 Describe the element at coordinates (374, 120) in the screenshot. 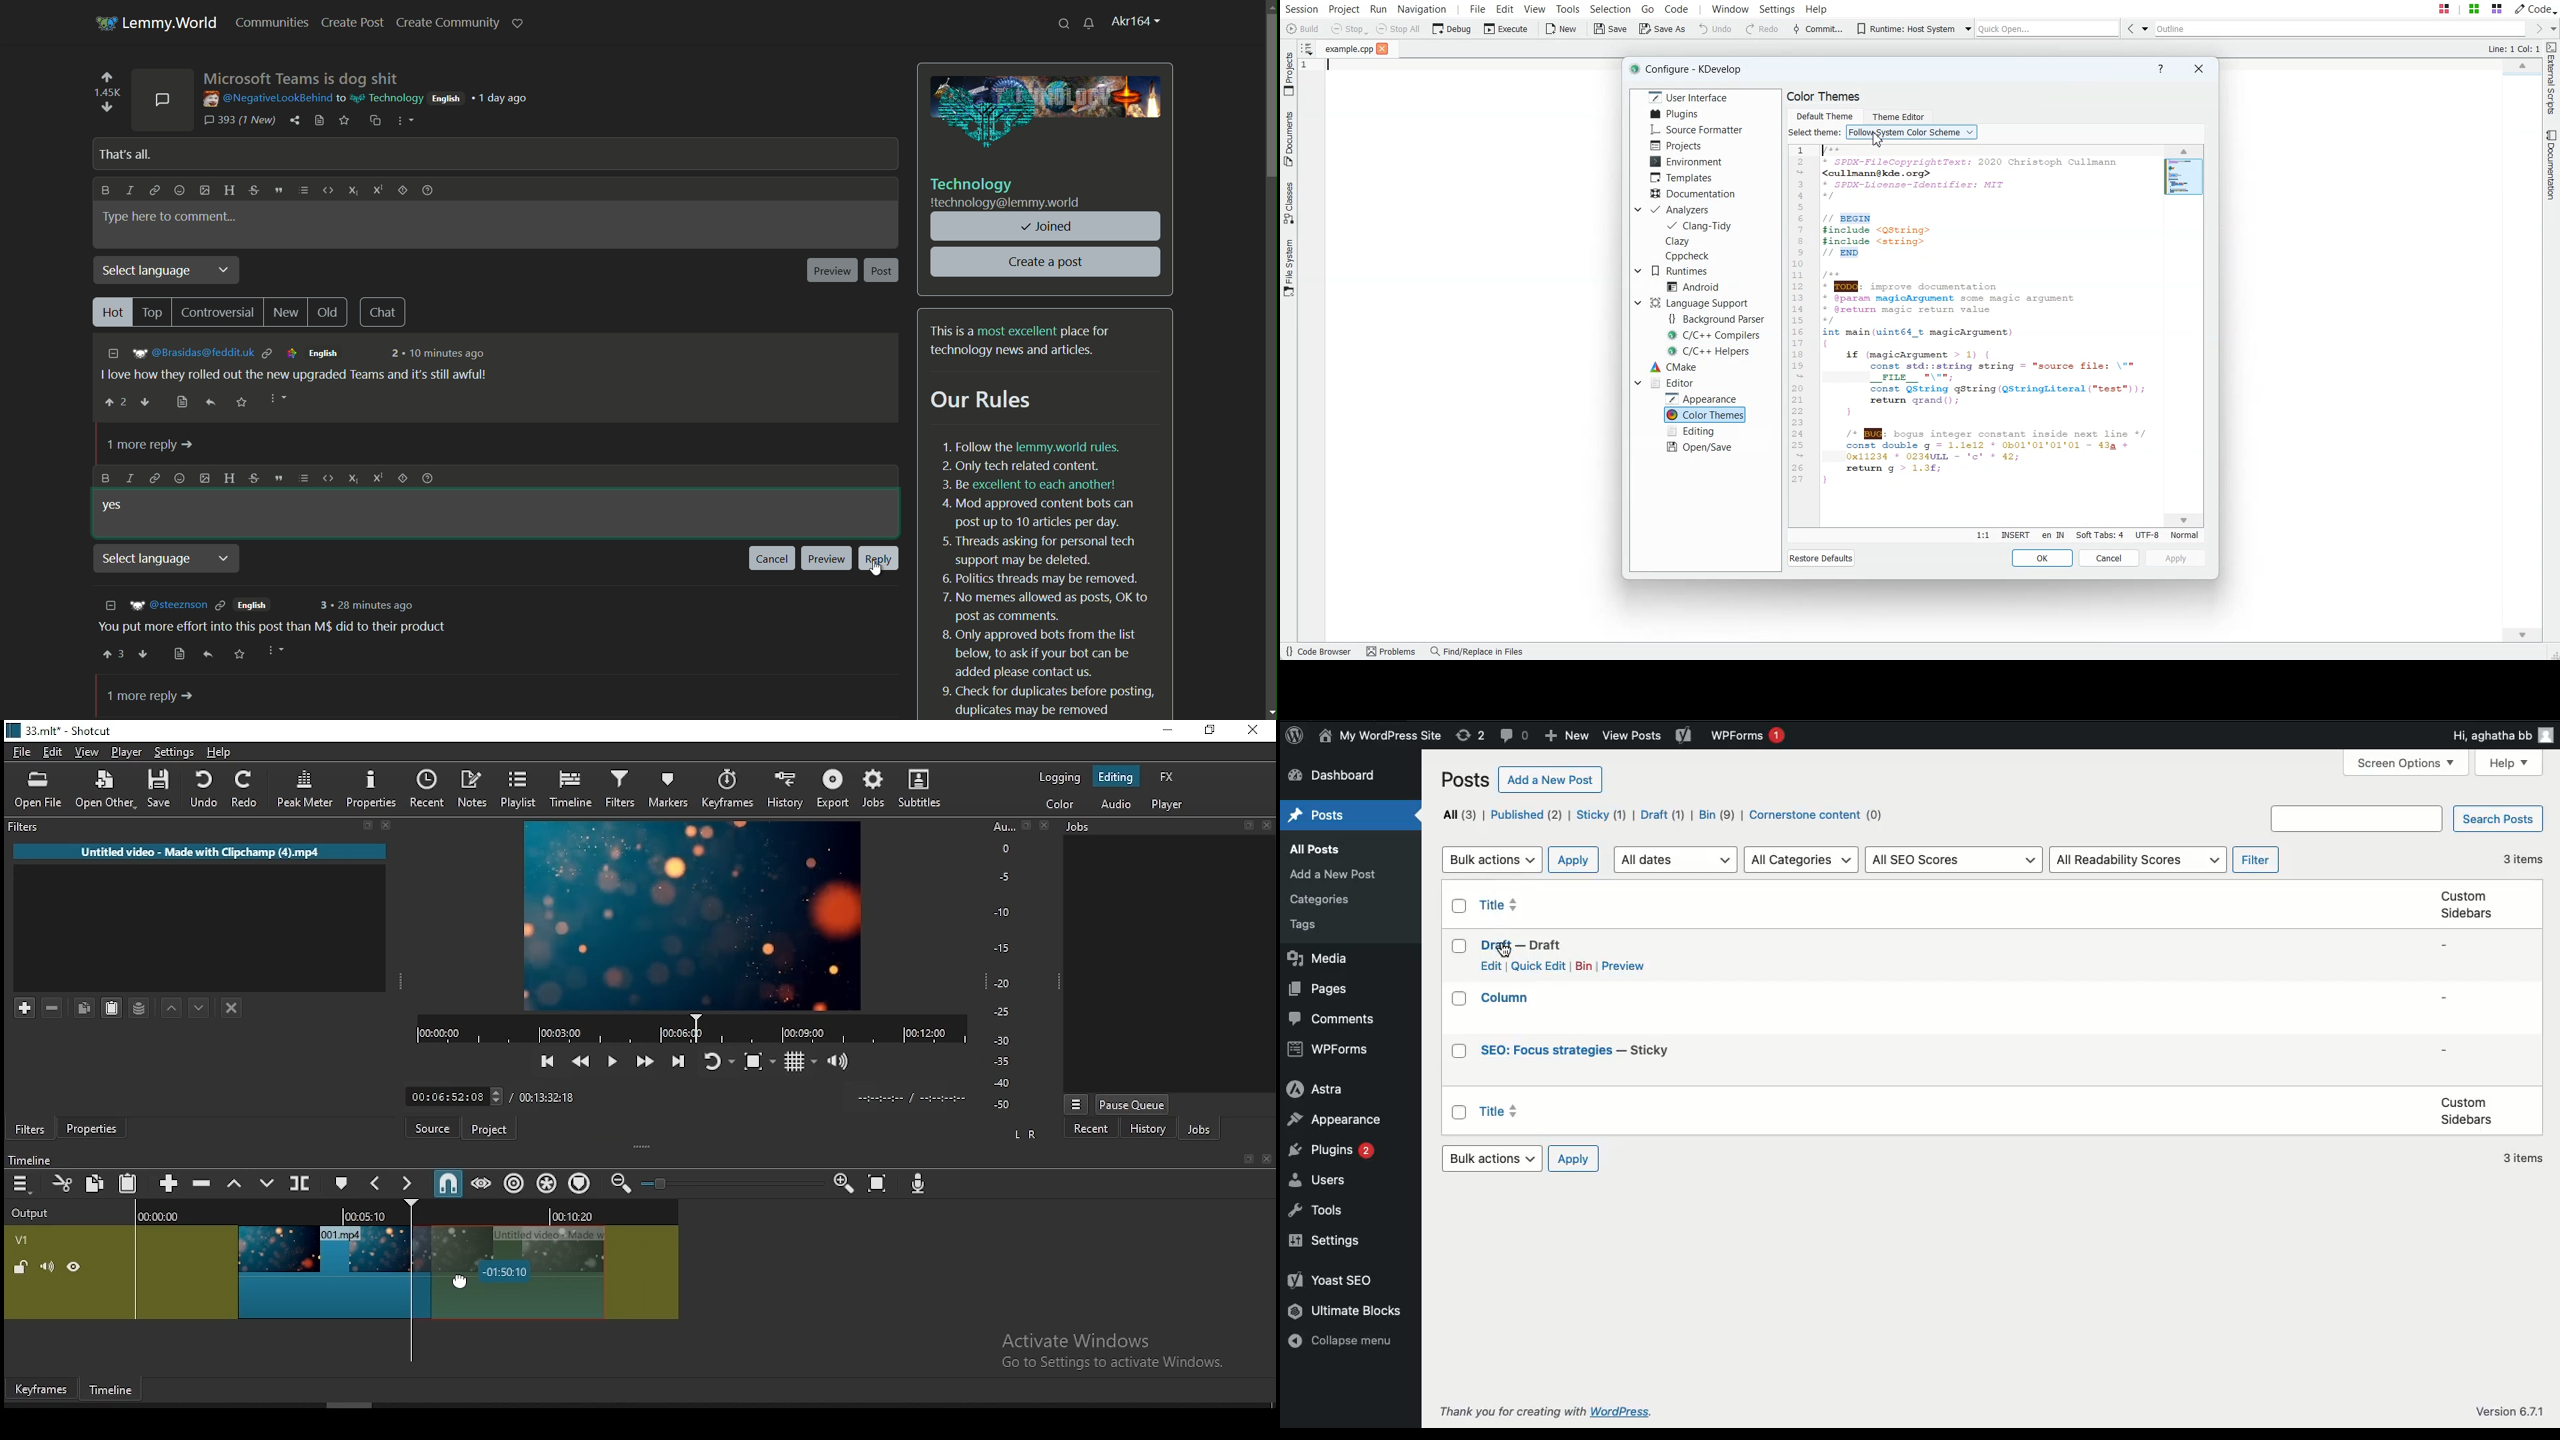

I see `copy` at that location.